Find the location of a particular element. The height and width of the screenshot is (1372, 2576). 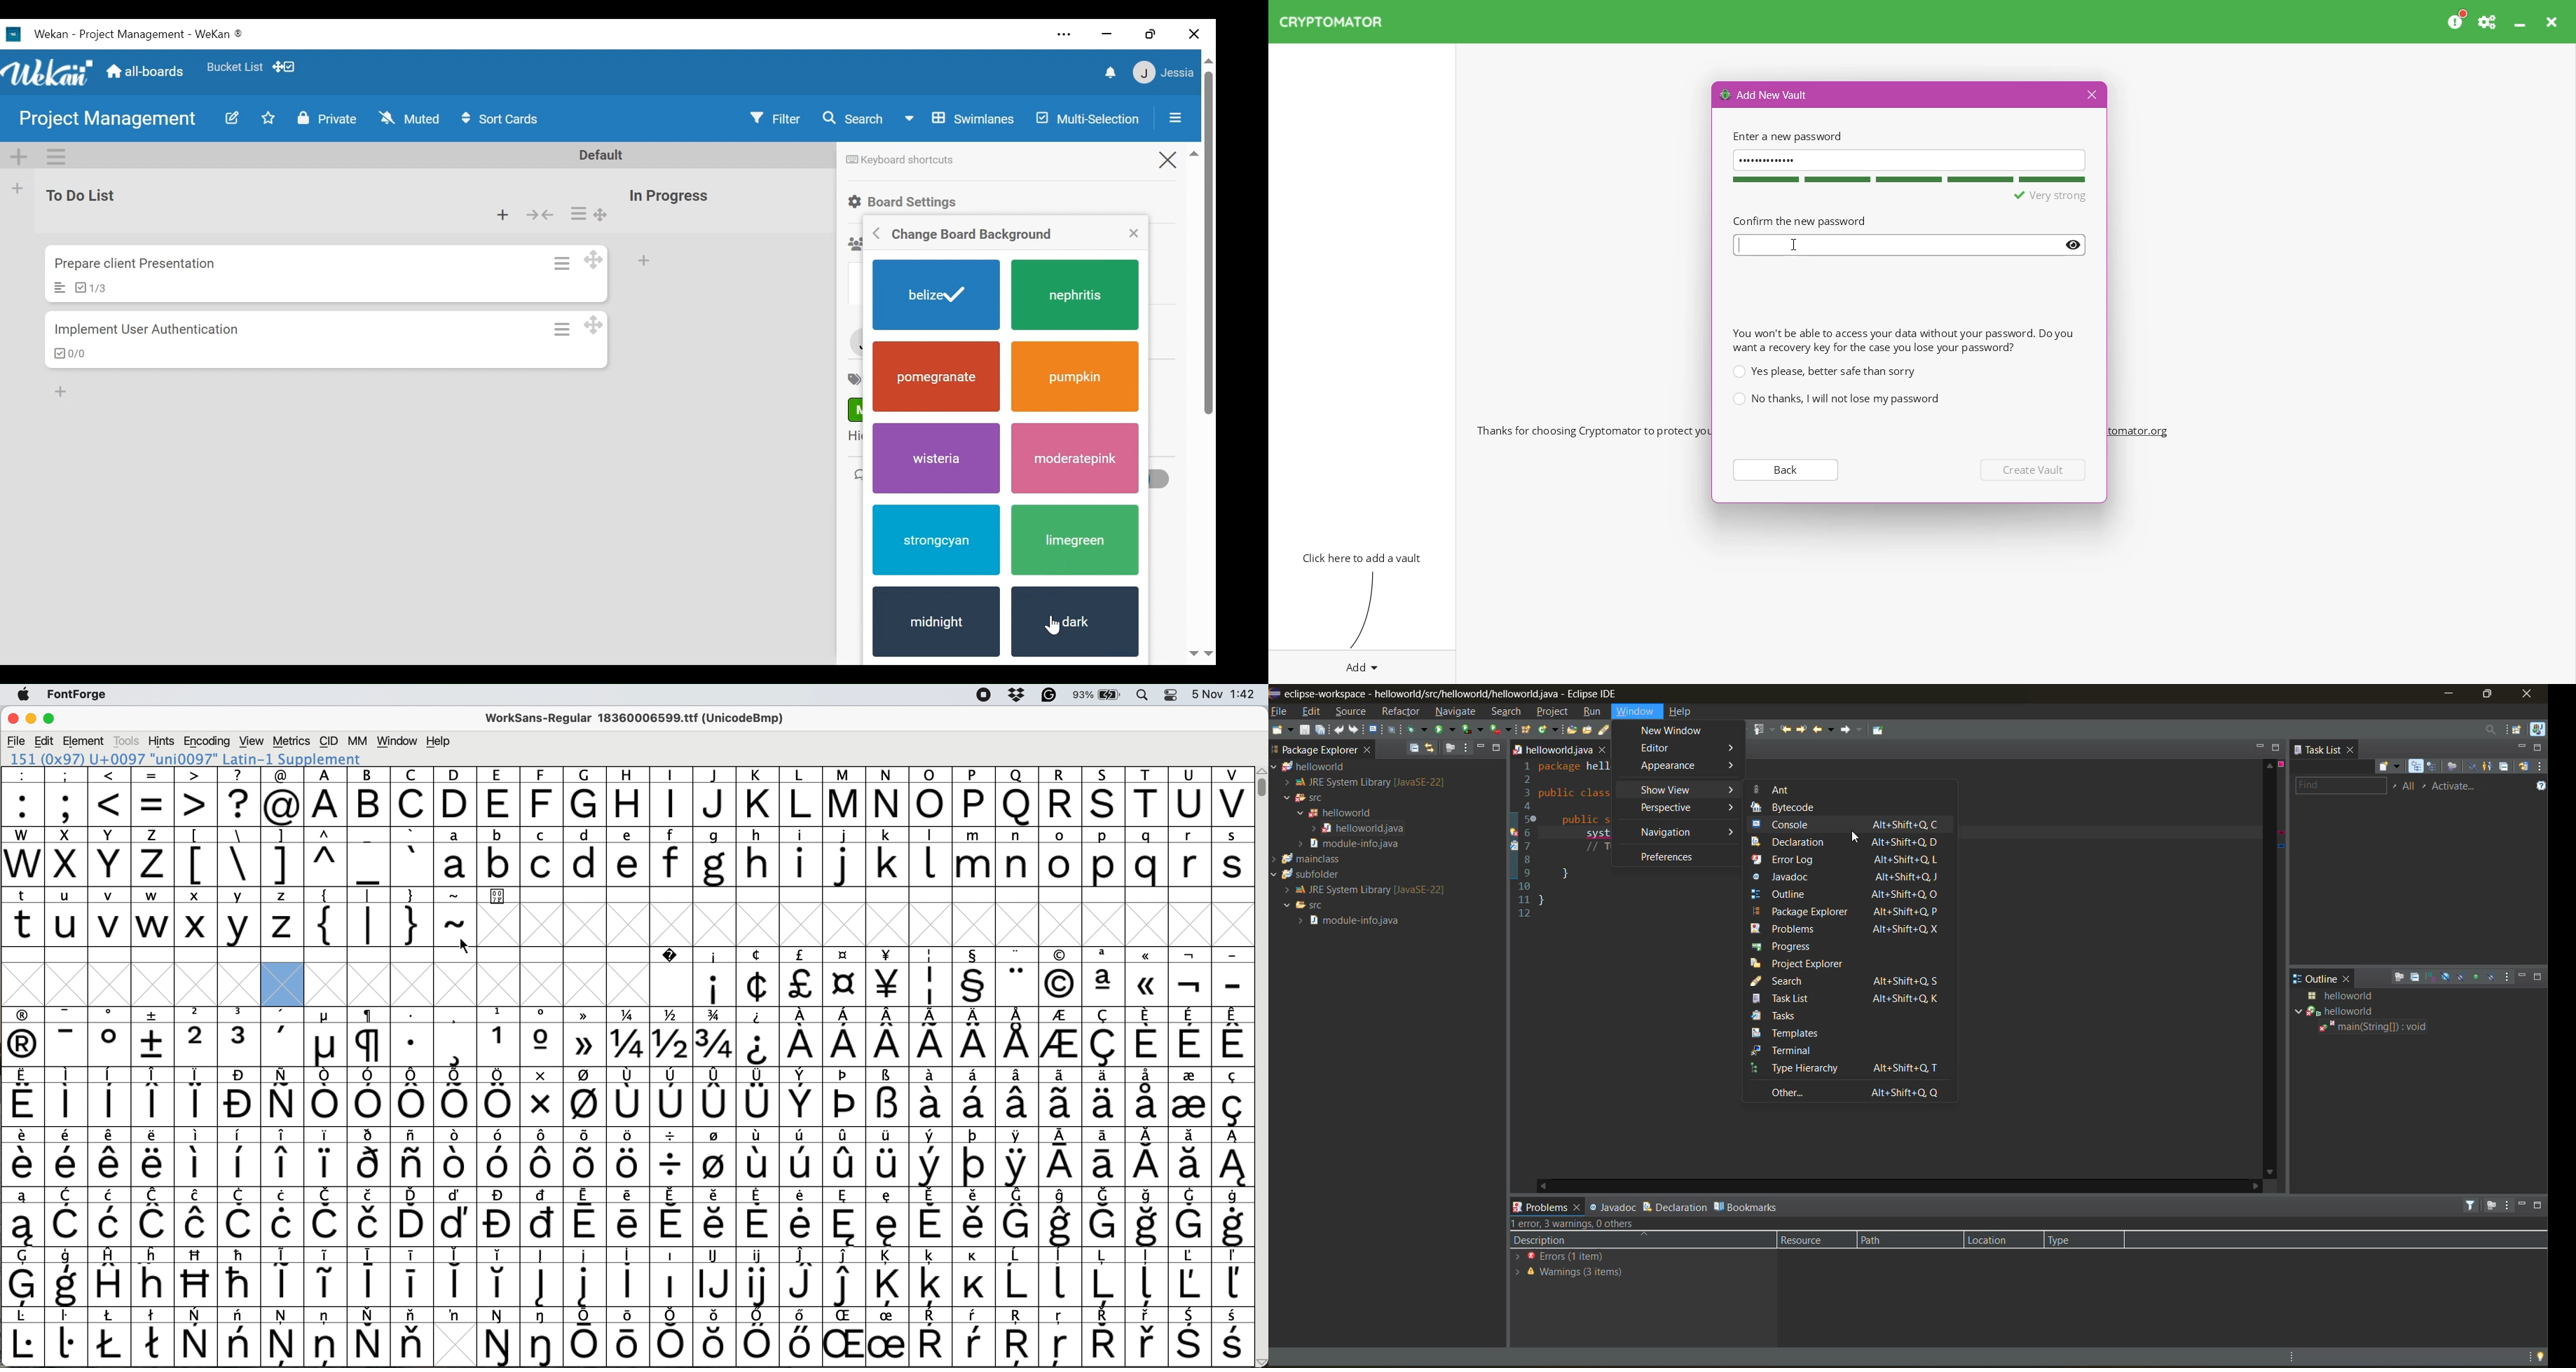

symbol is located at coordinates (759, 1156).